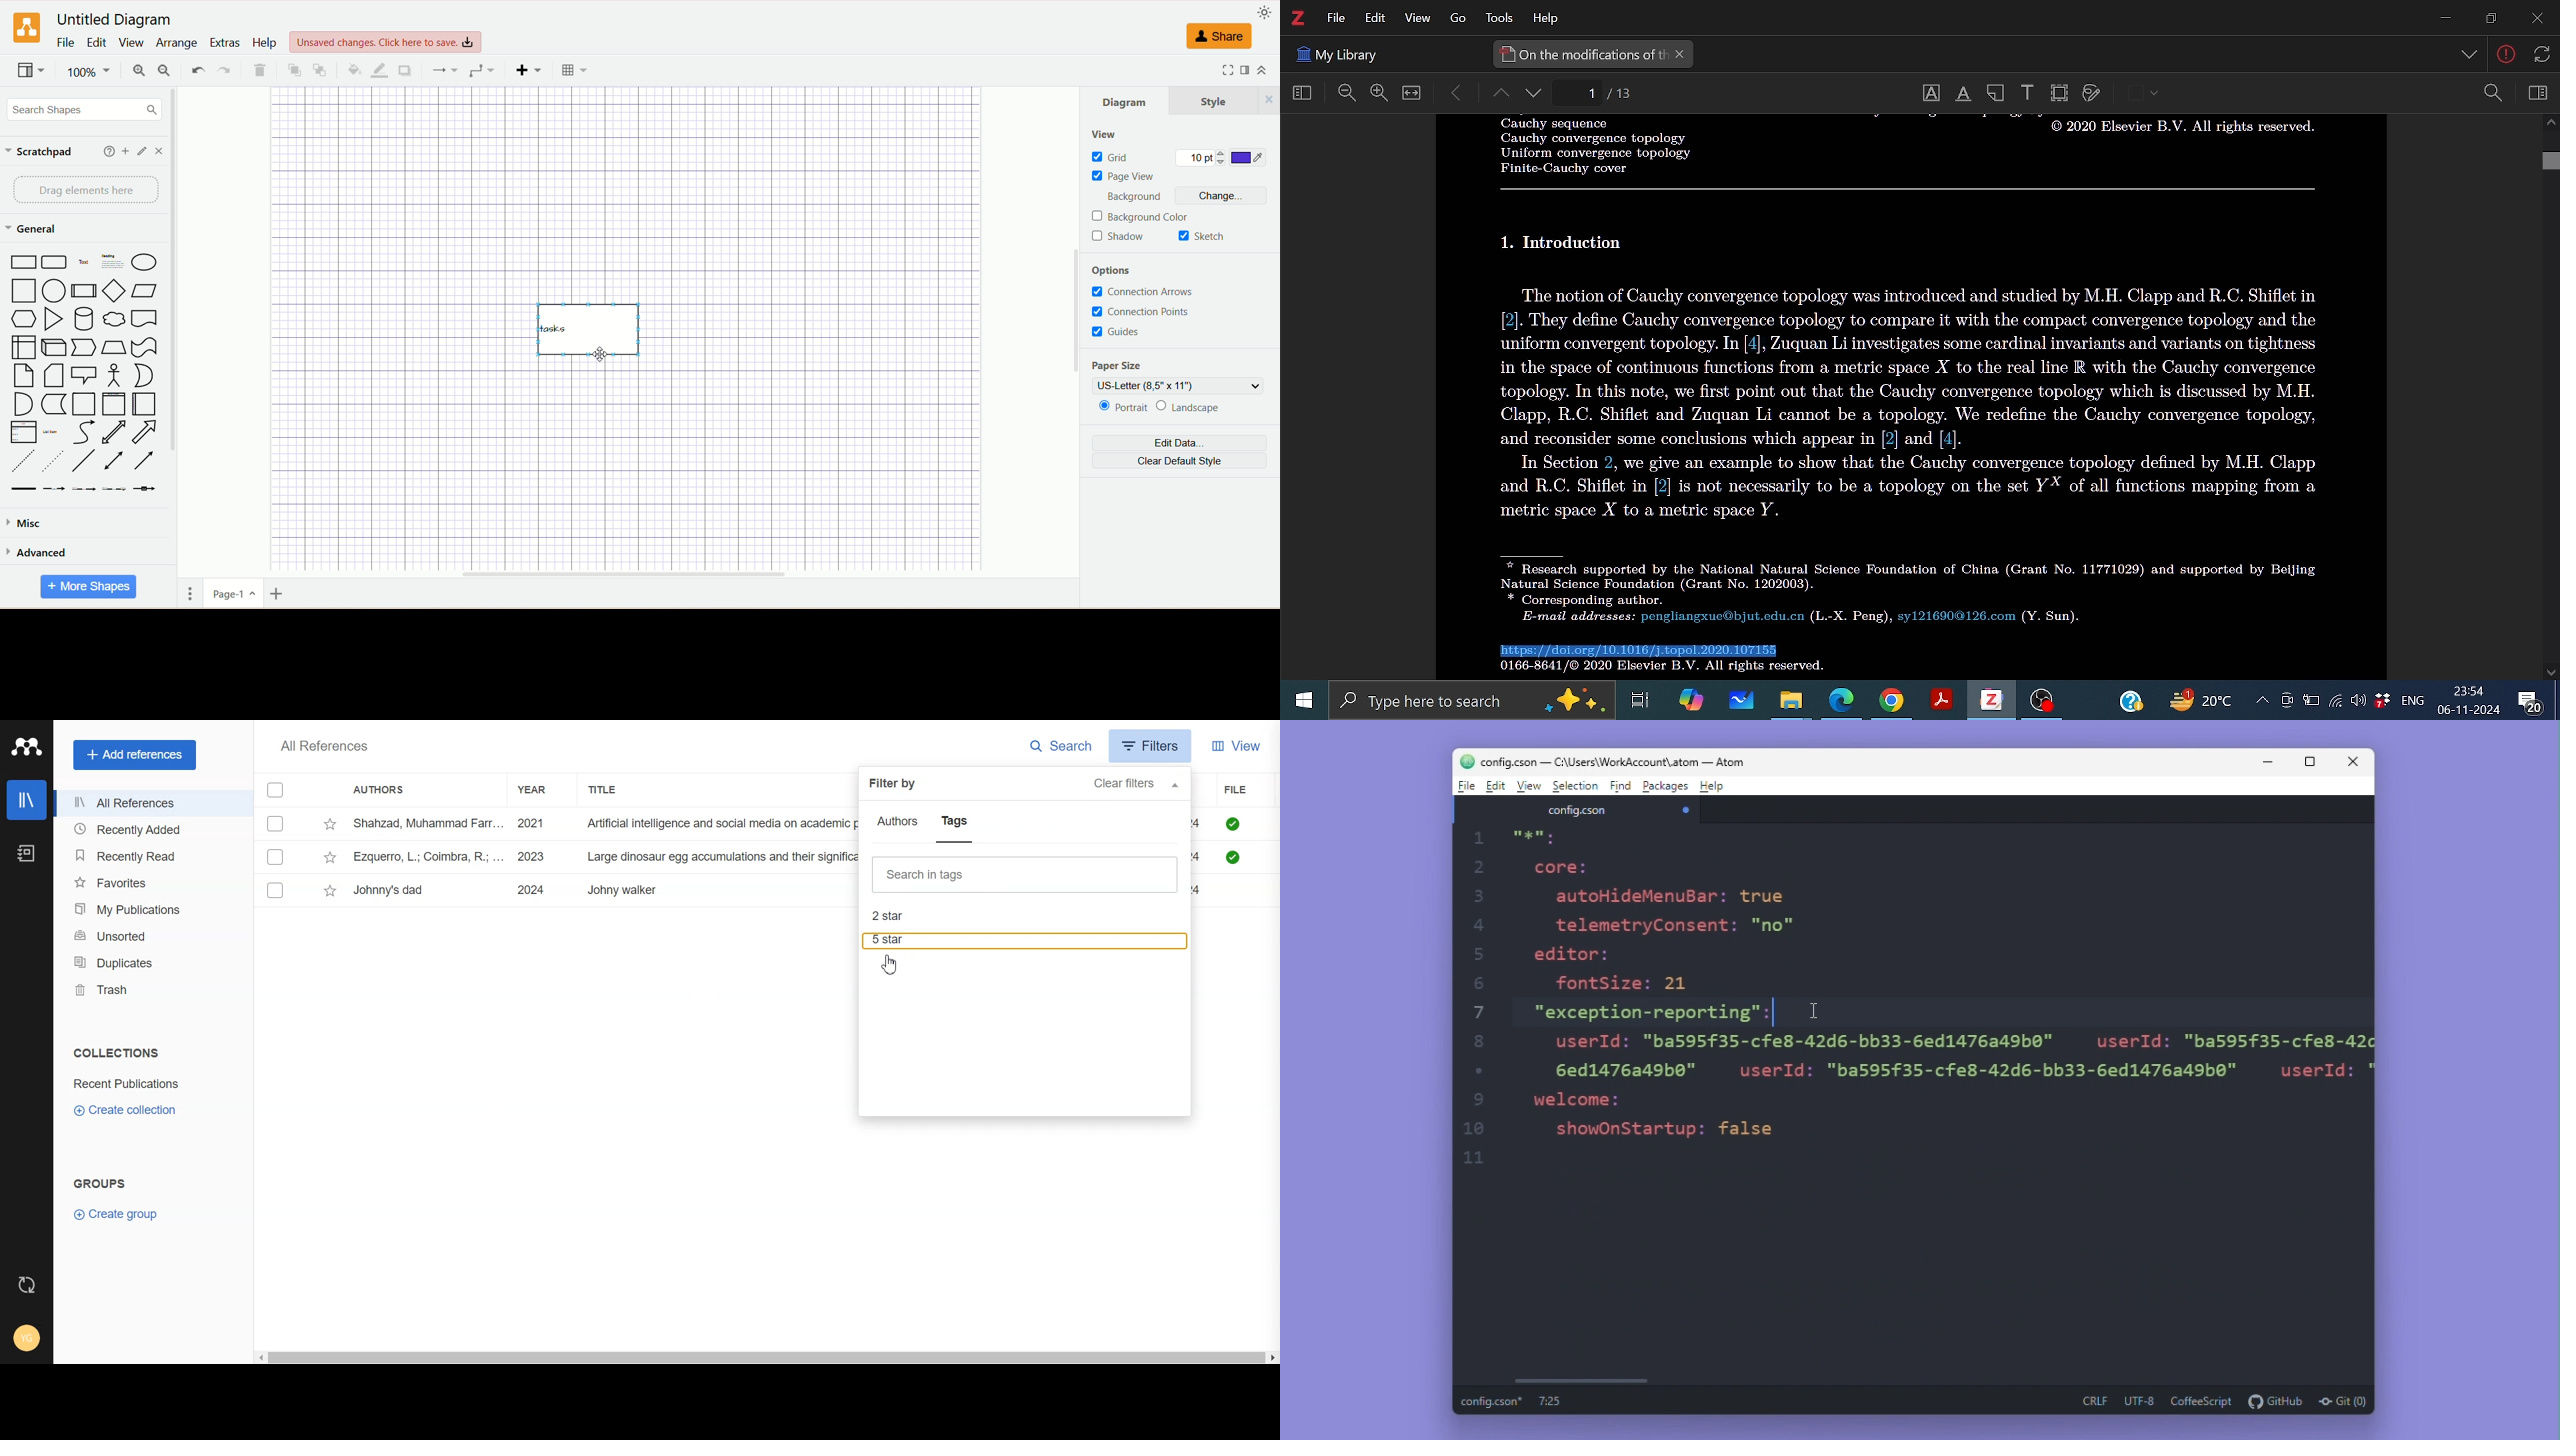 This screenshot has height=1456, width=2576. I want to click on Restore down, so click(2488, 18).